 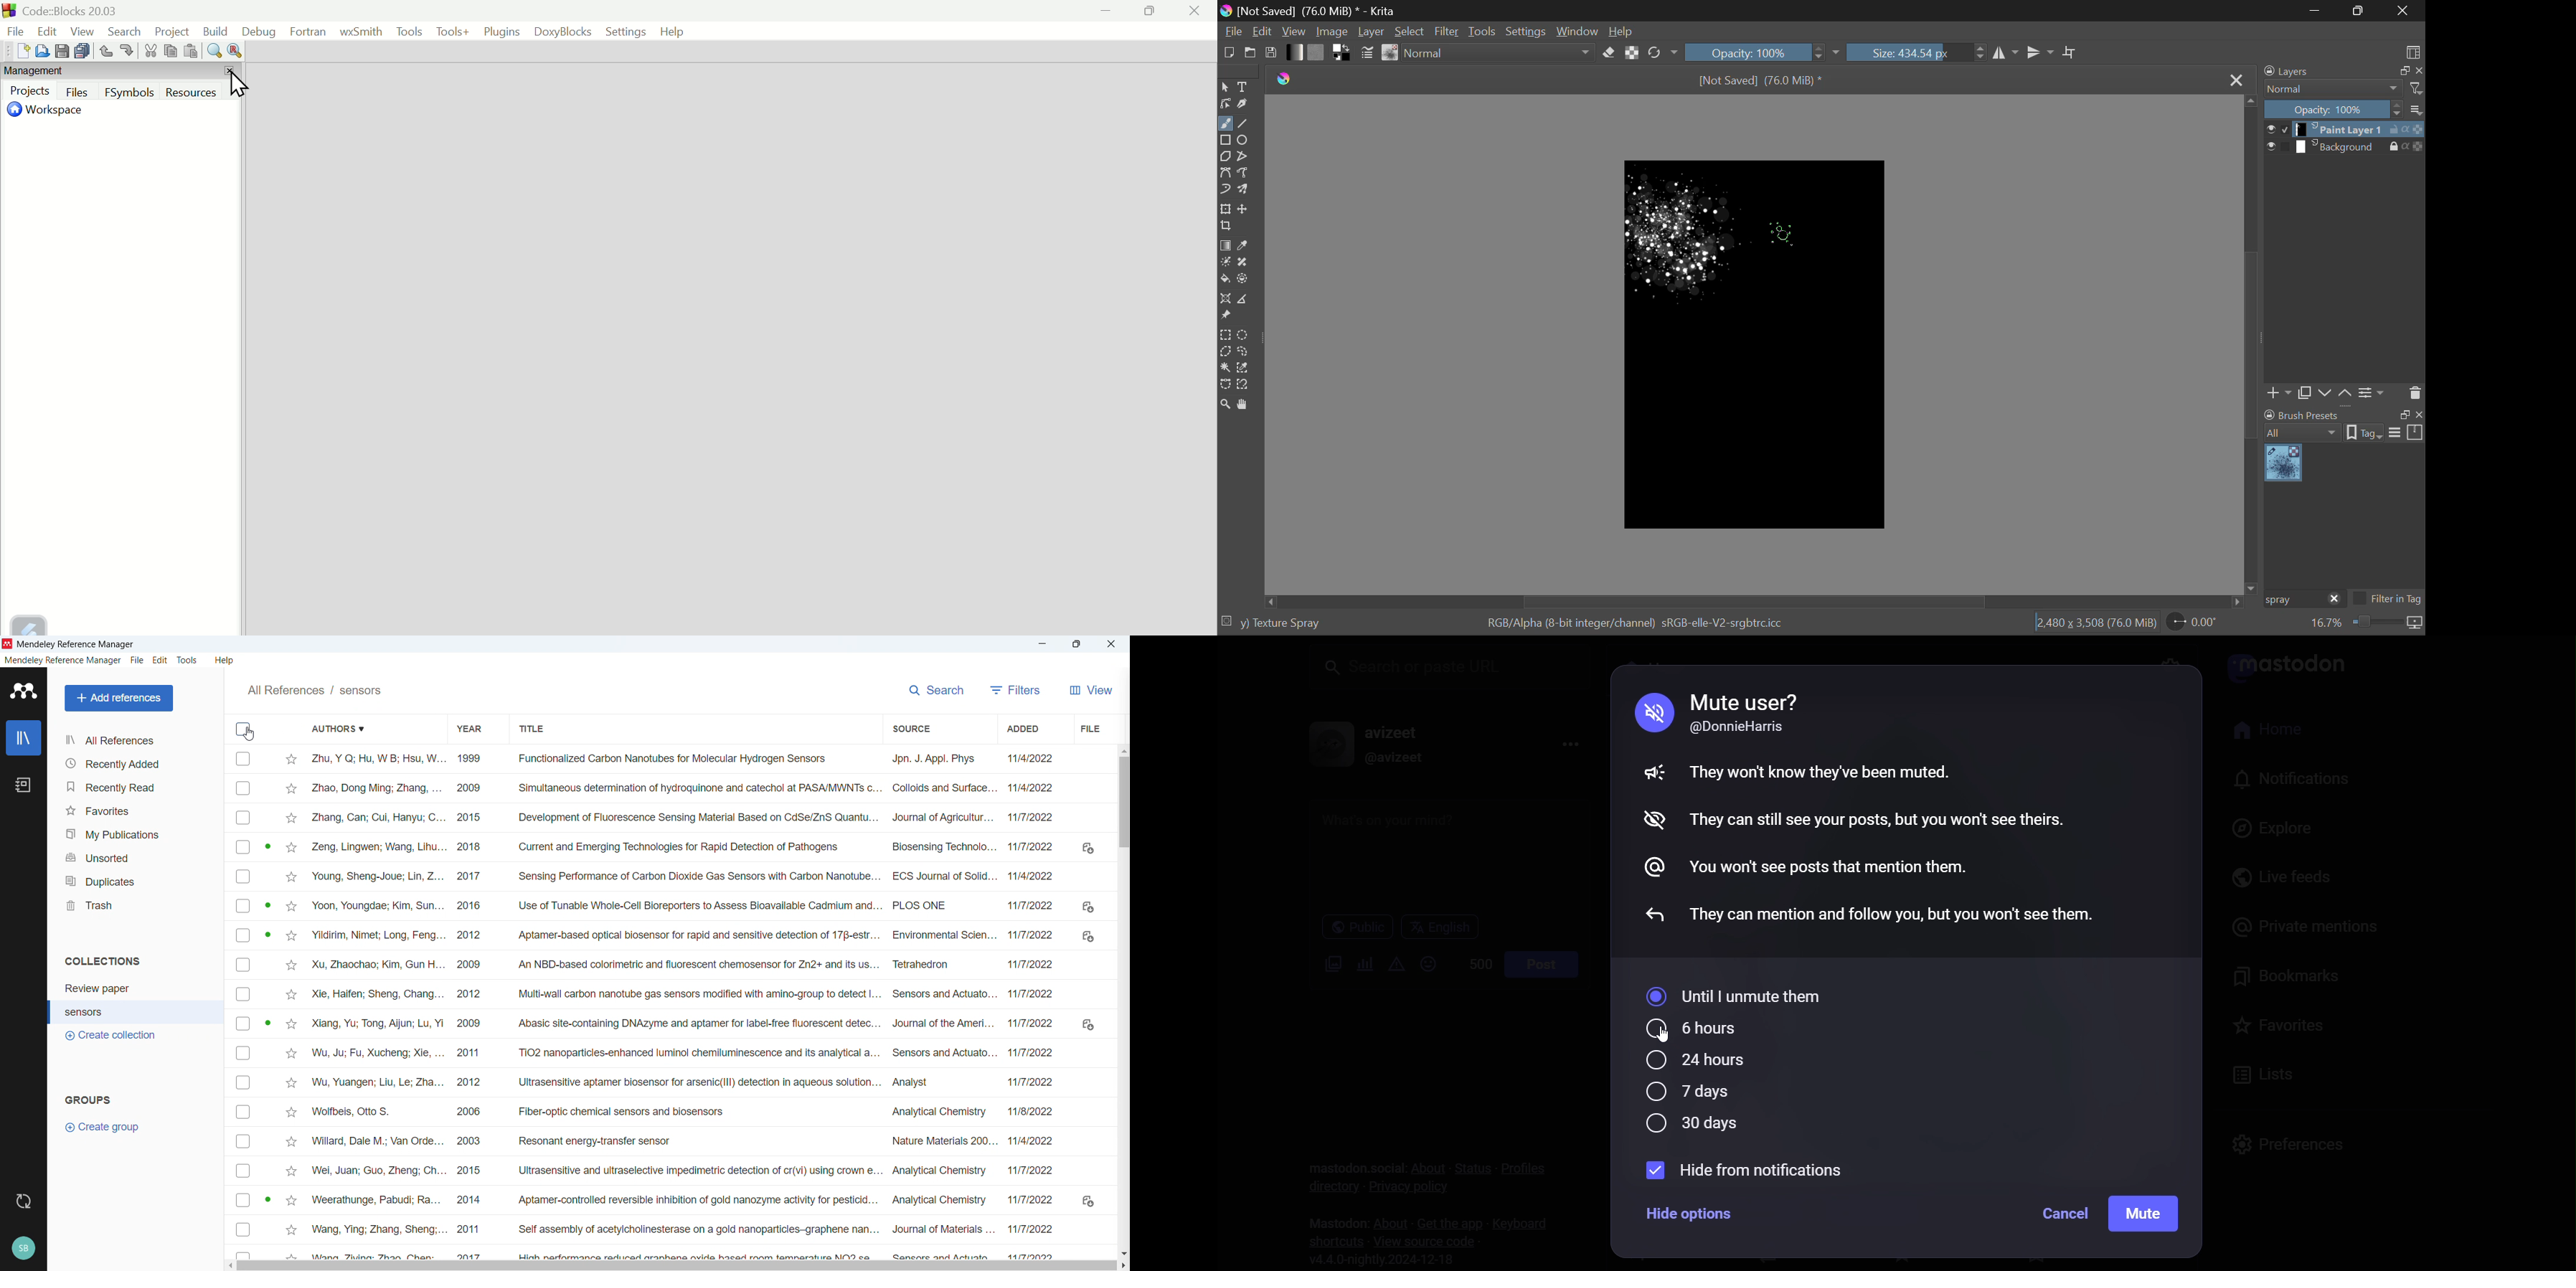 What do you see at coordinates (172, 32) in the screenshot?
I see `Project` at bounding box center [172, 32].